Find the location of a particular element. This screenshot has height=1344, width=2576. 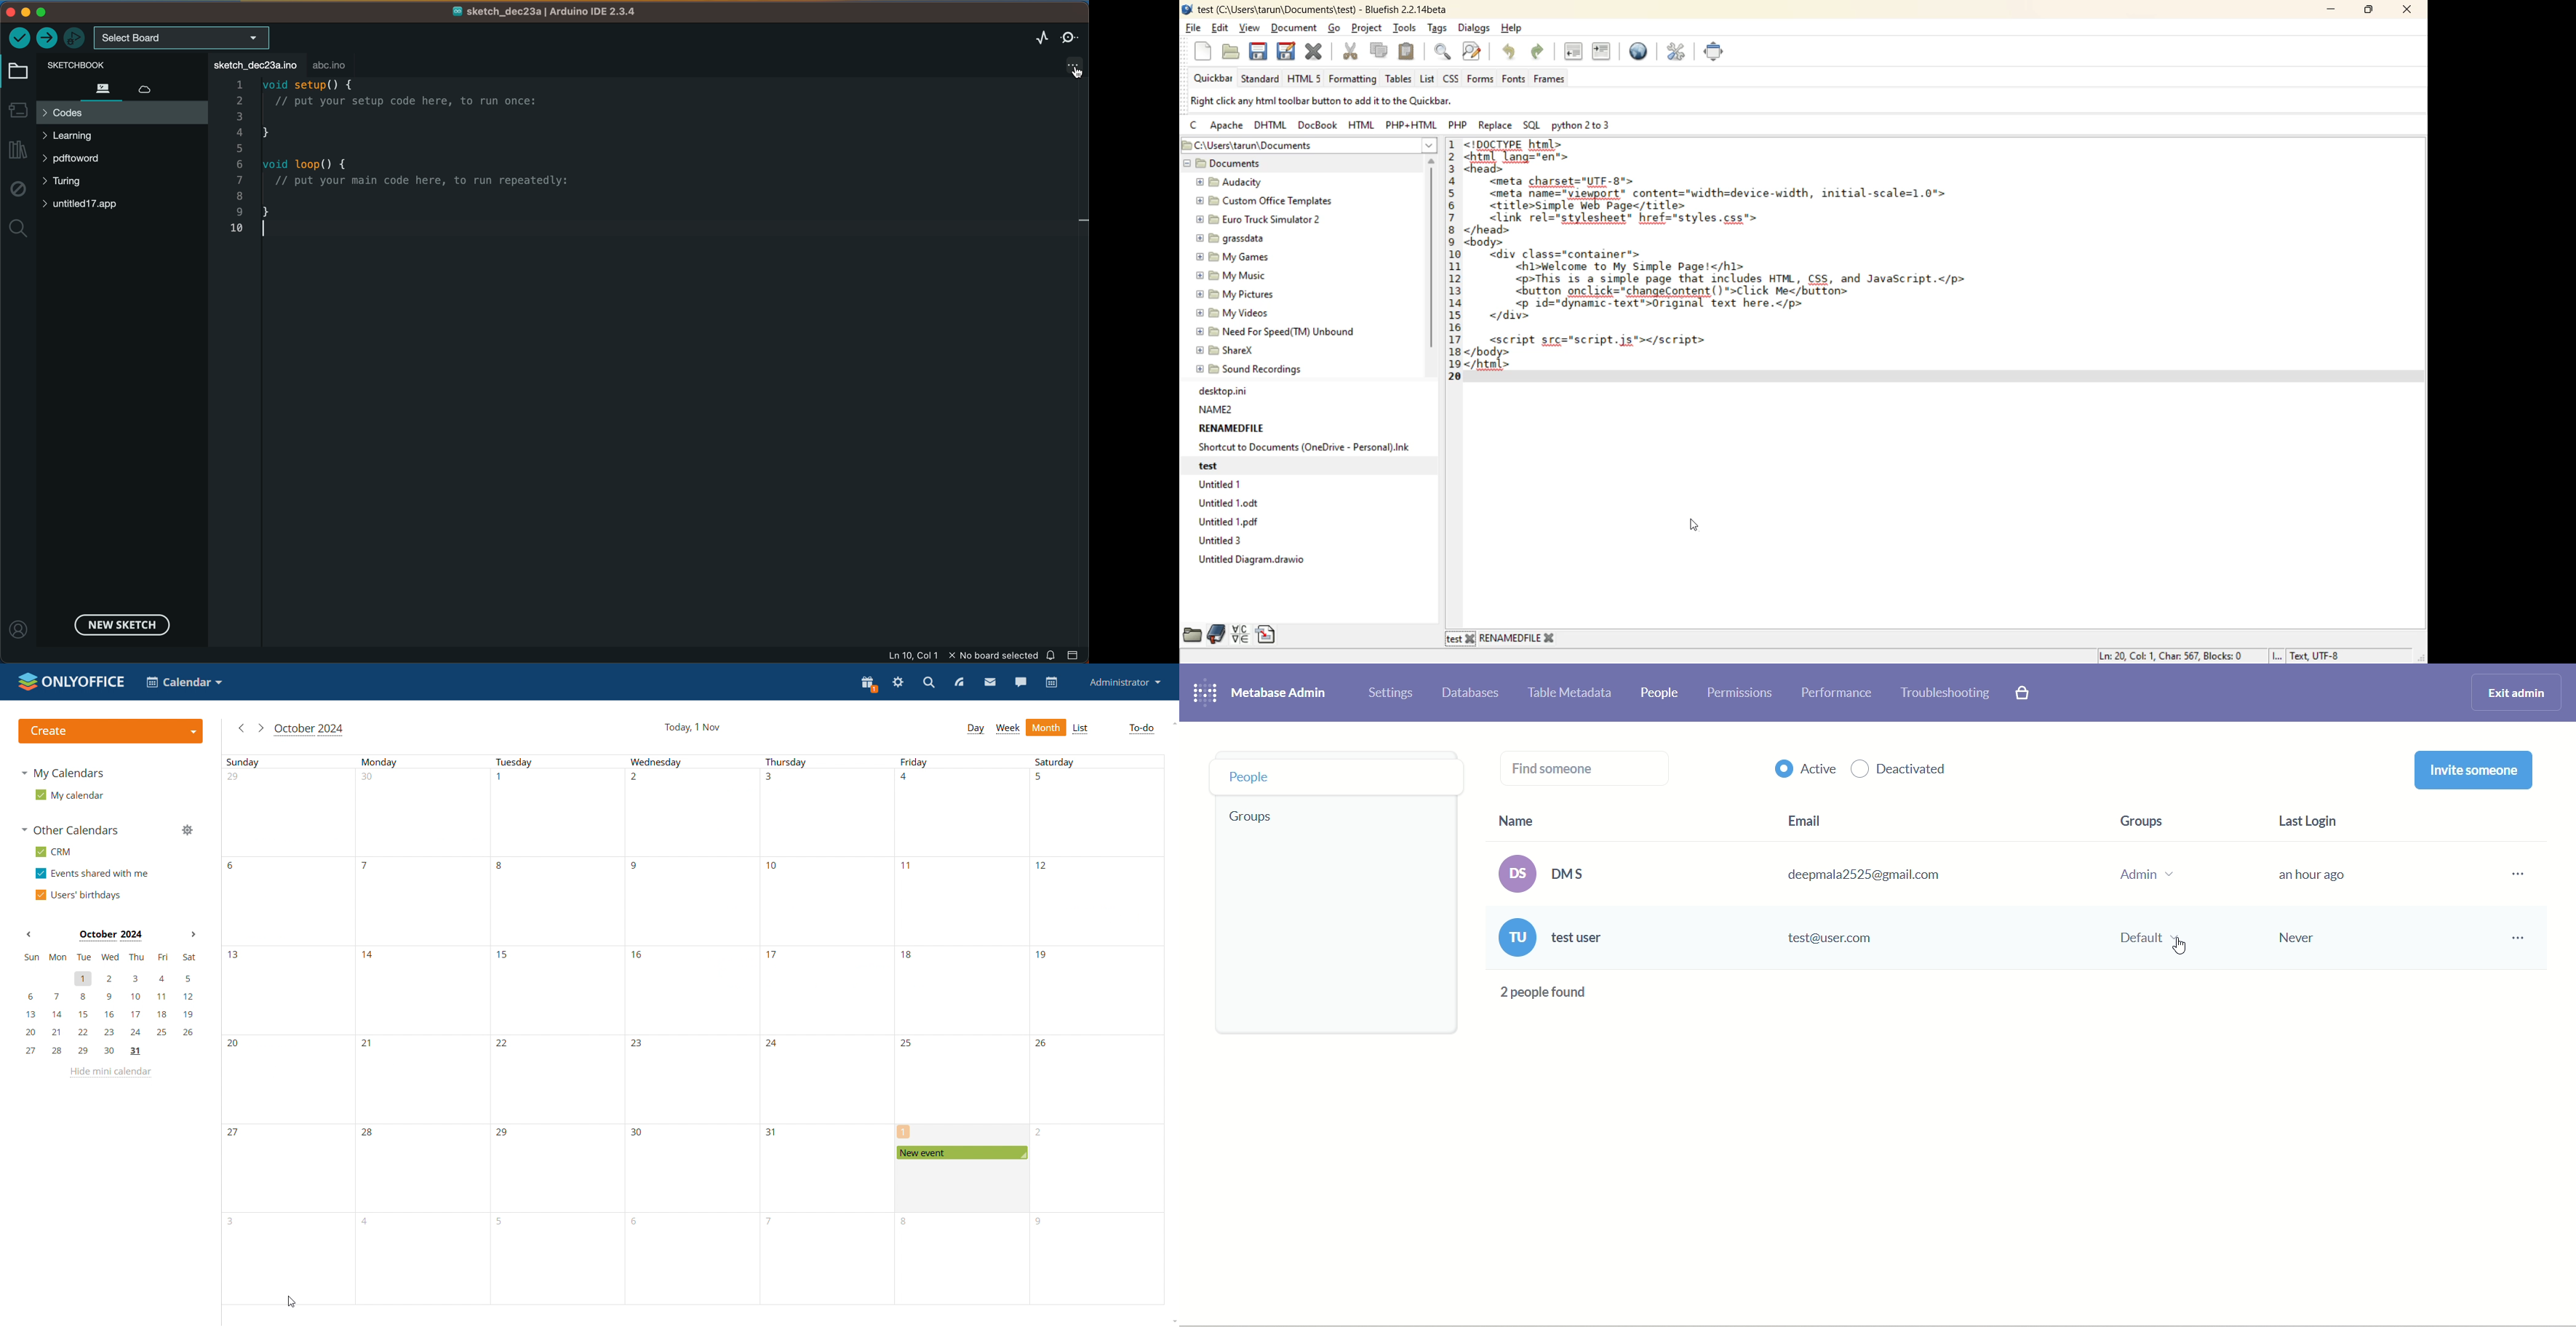

exit admin is located at coordinates (2518, 690).